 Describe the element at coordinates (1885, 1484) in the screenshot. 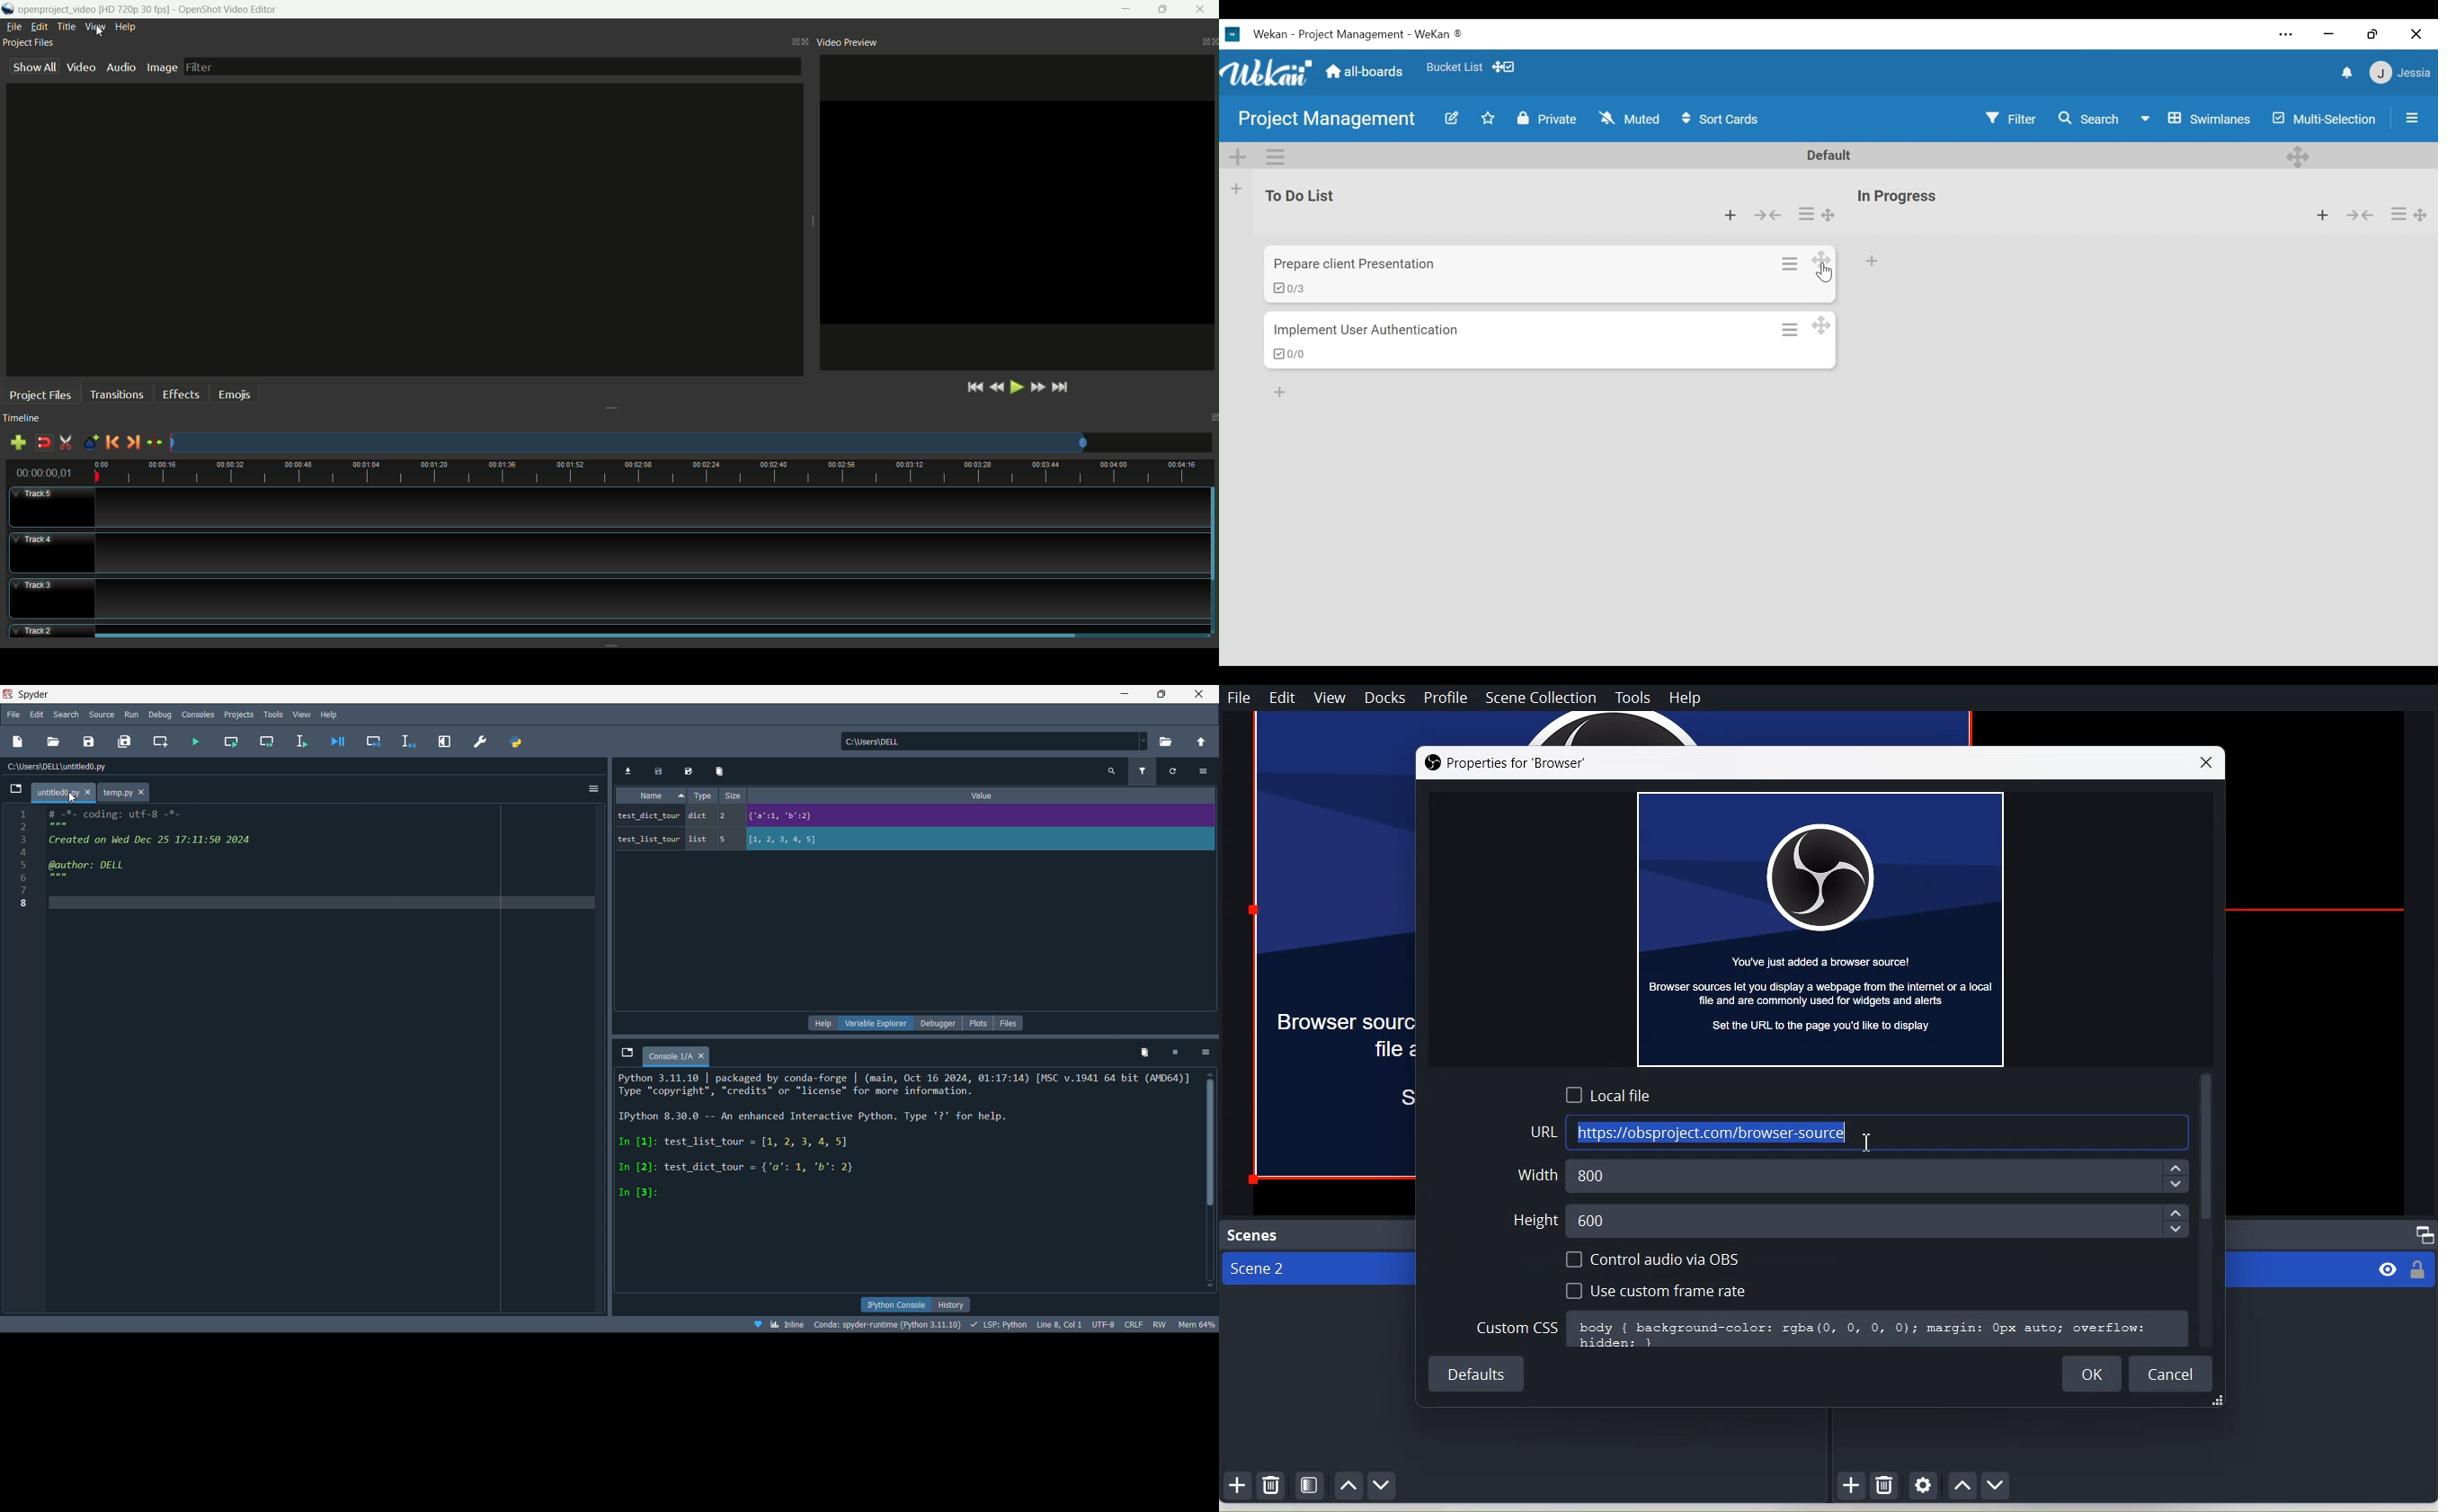

I see `Remove selected Source` at that location.